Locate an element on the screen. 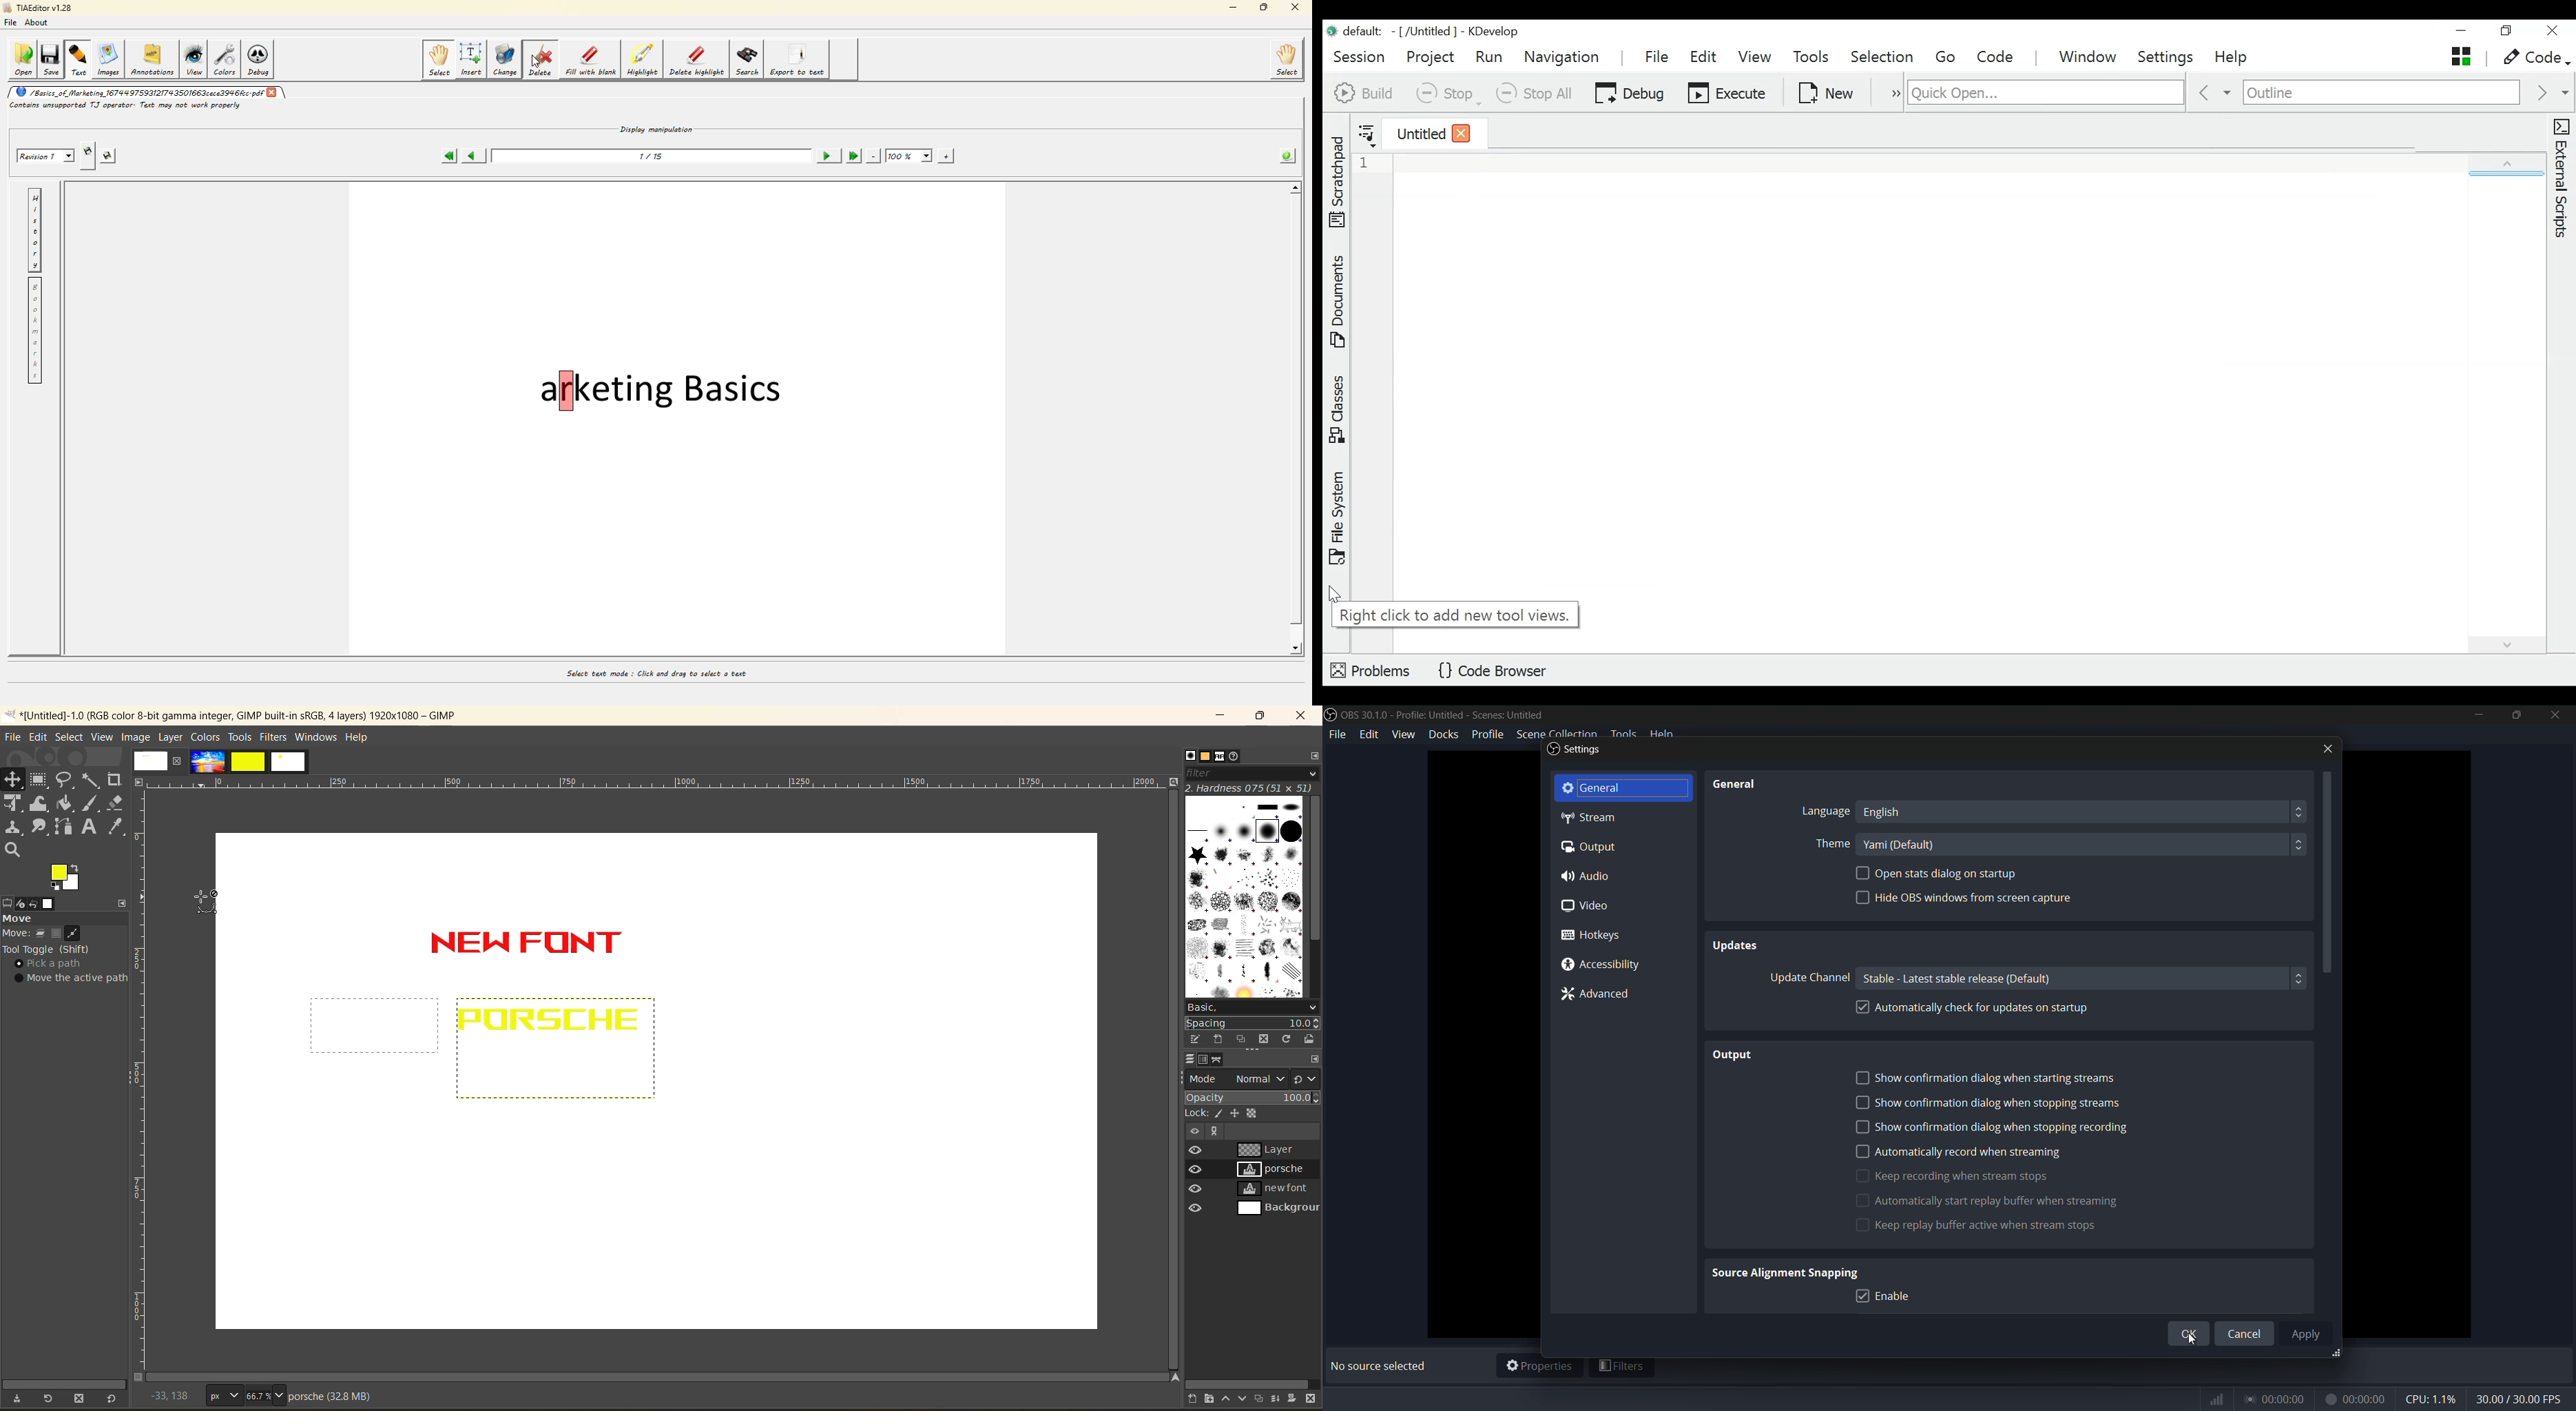 This screenshot has width=2576, height=1428. Apply  is located at coordinates (2309, 1334).